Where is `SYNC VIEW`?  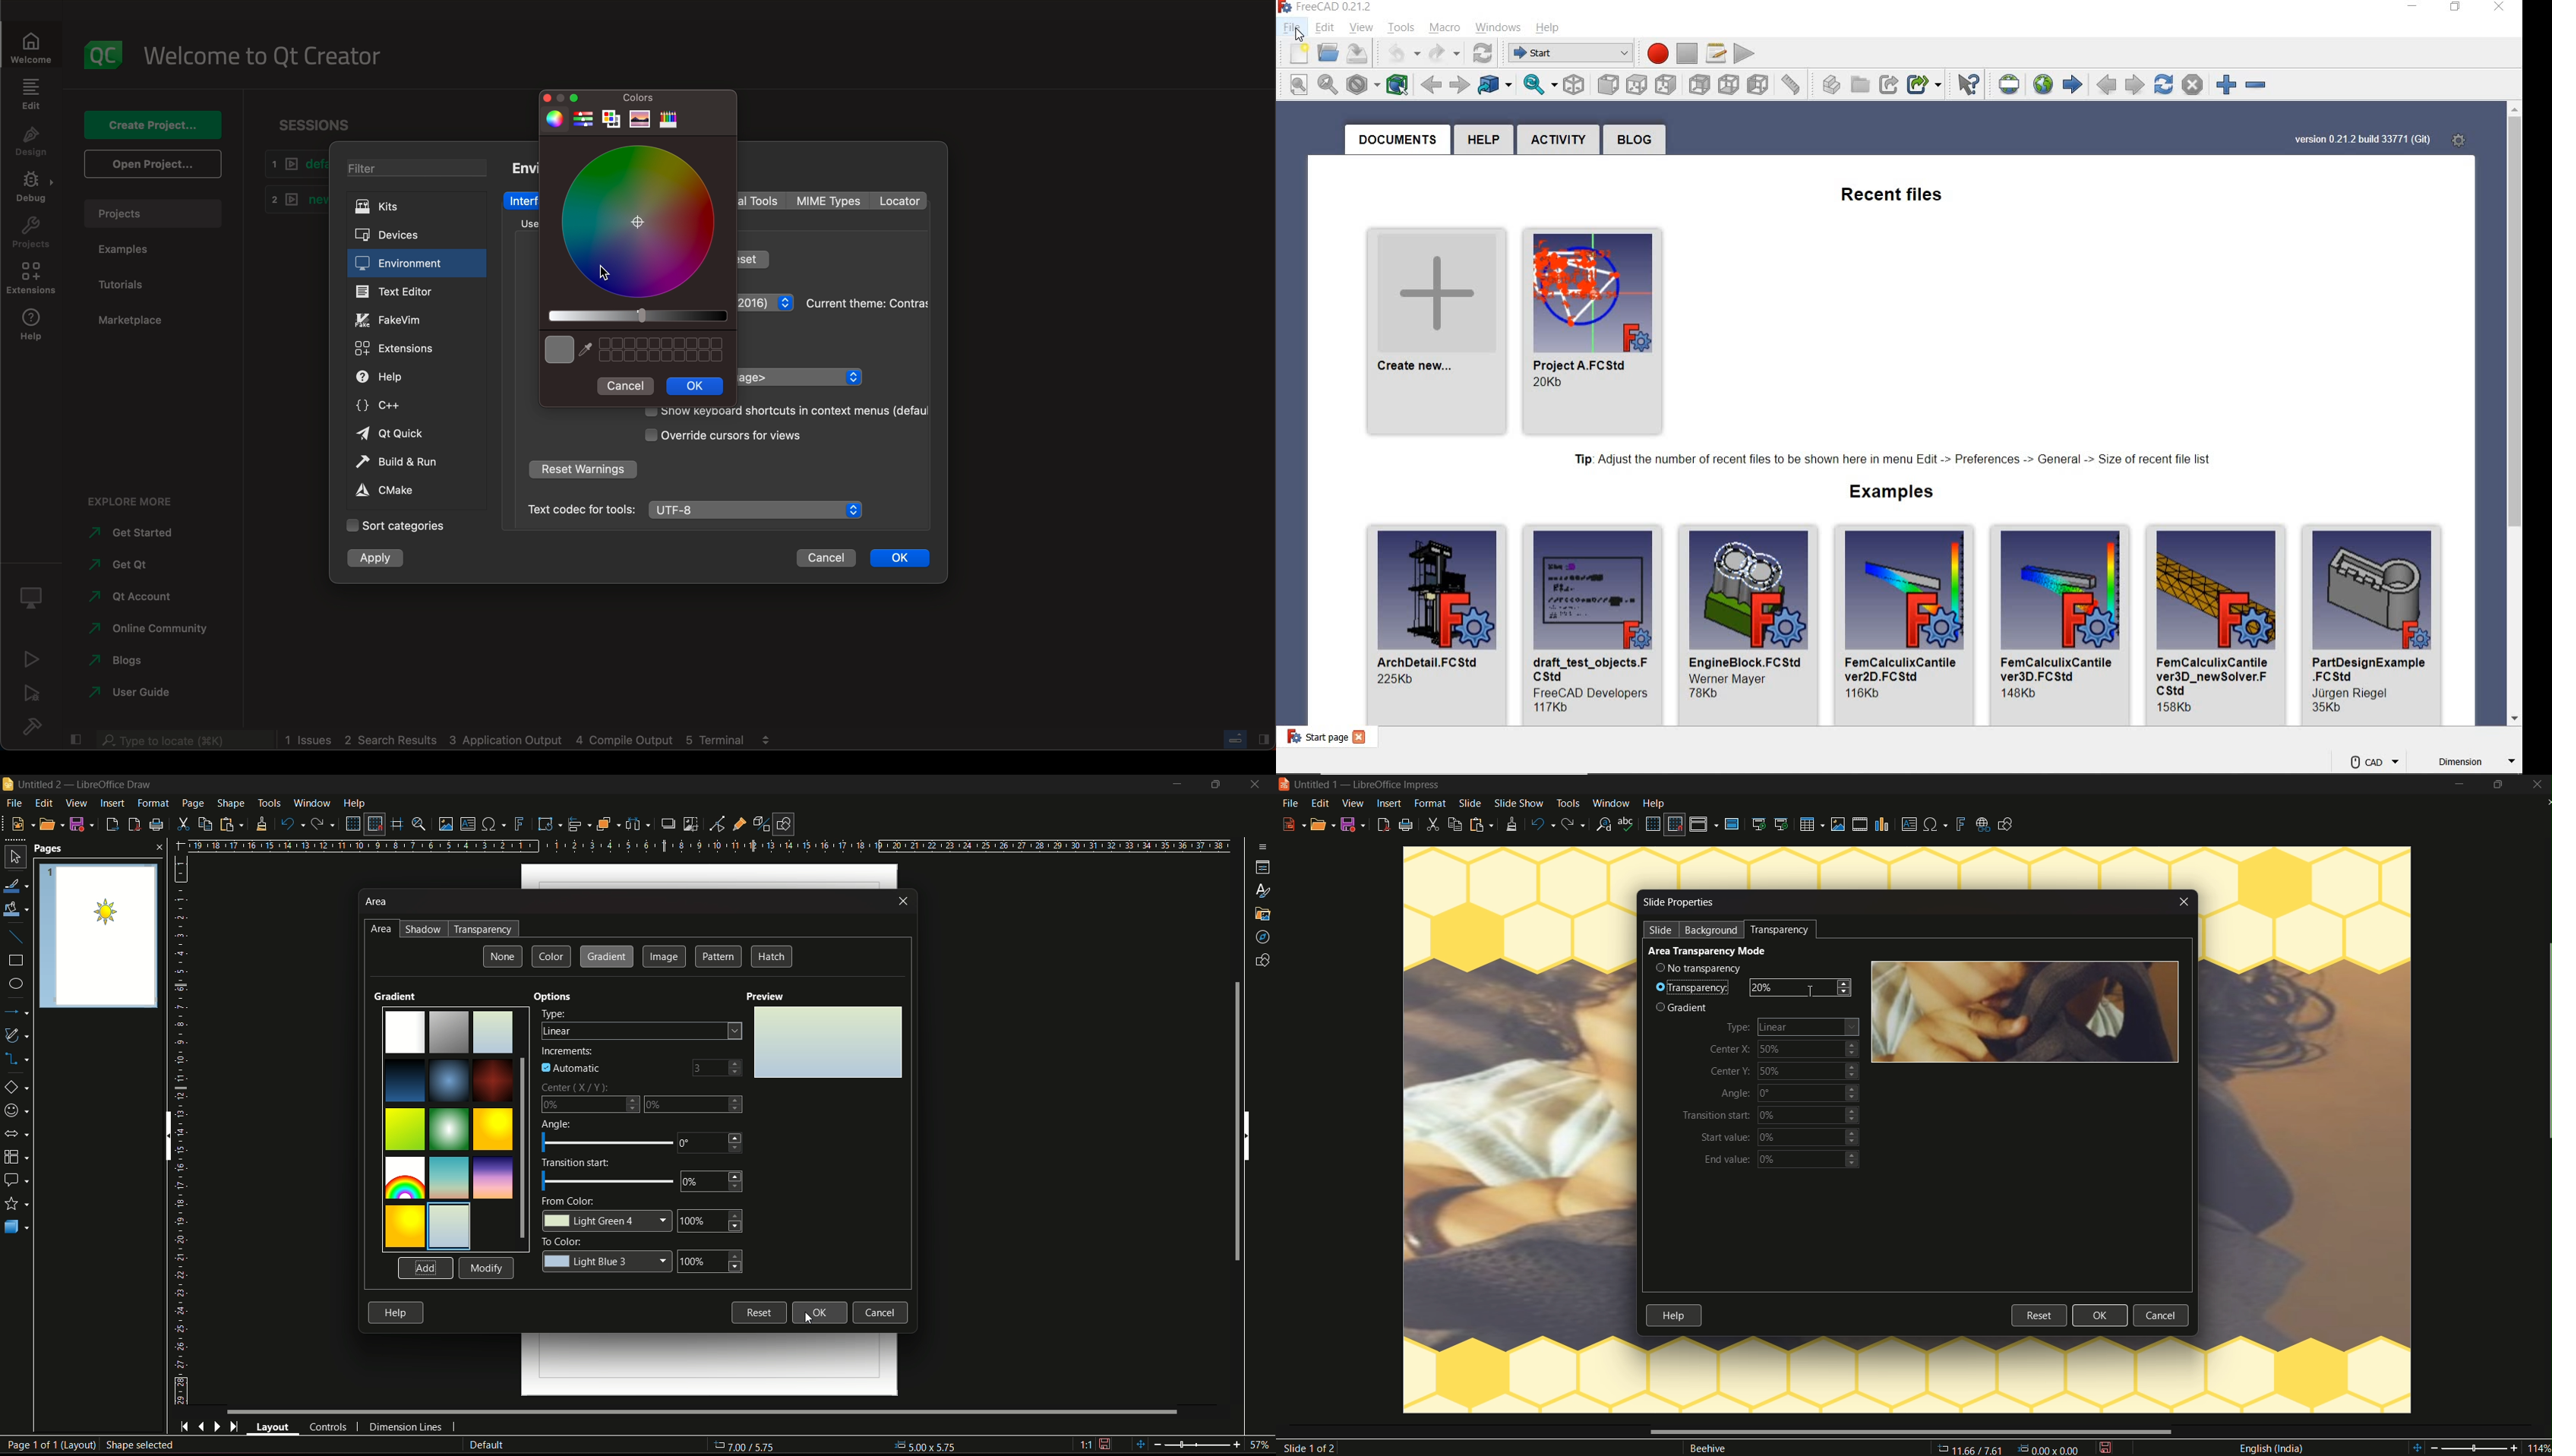
SYNC VIEW is located at coordinates (1539, 85).